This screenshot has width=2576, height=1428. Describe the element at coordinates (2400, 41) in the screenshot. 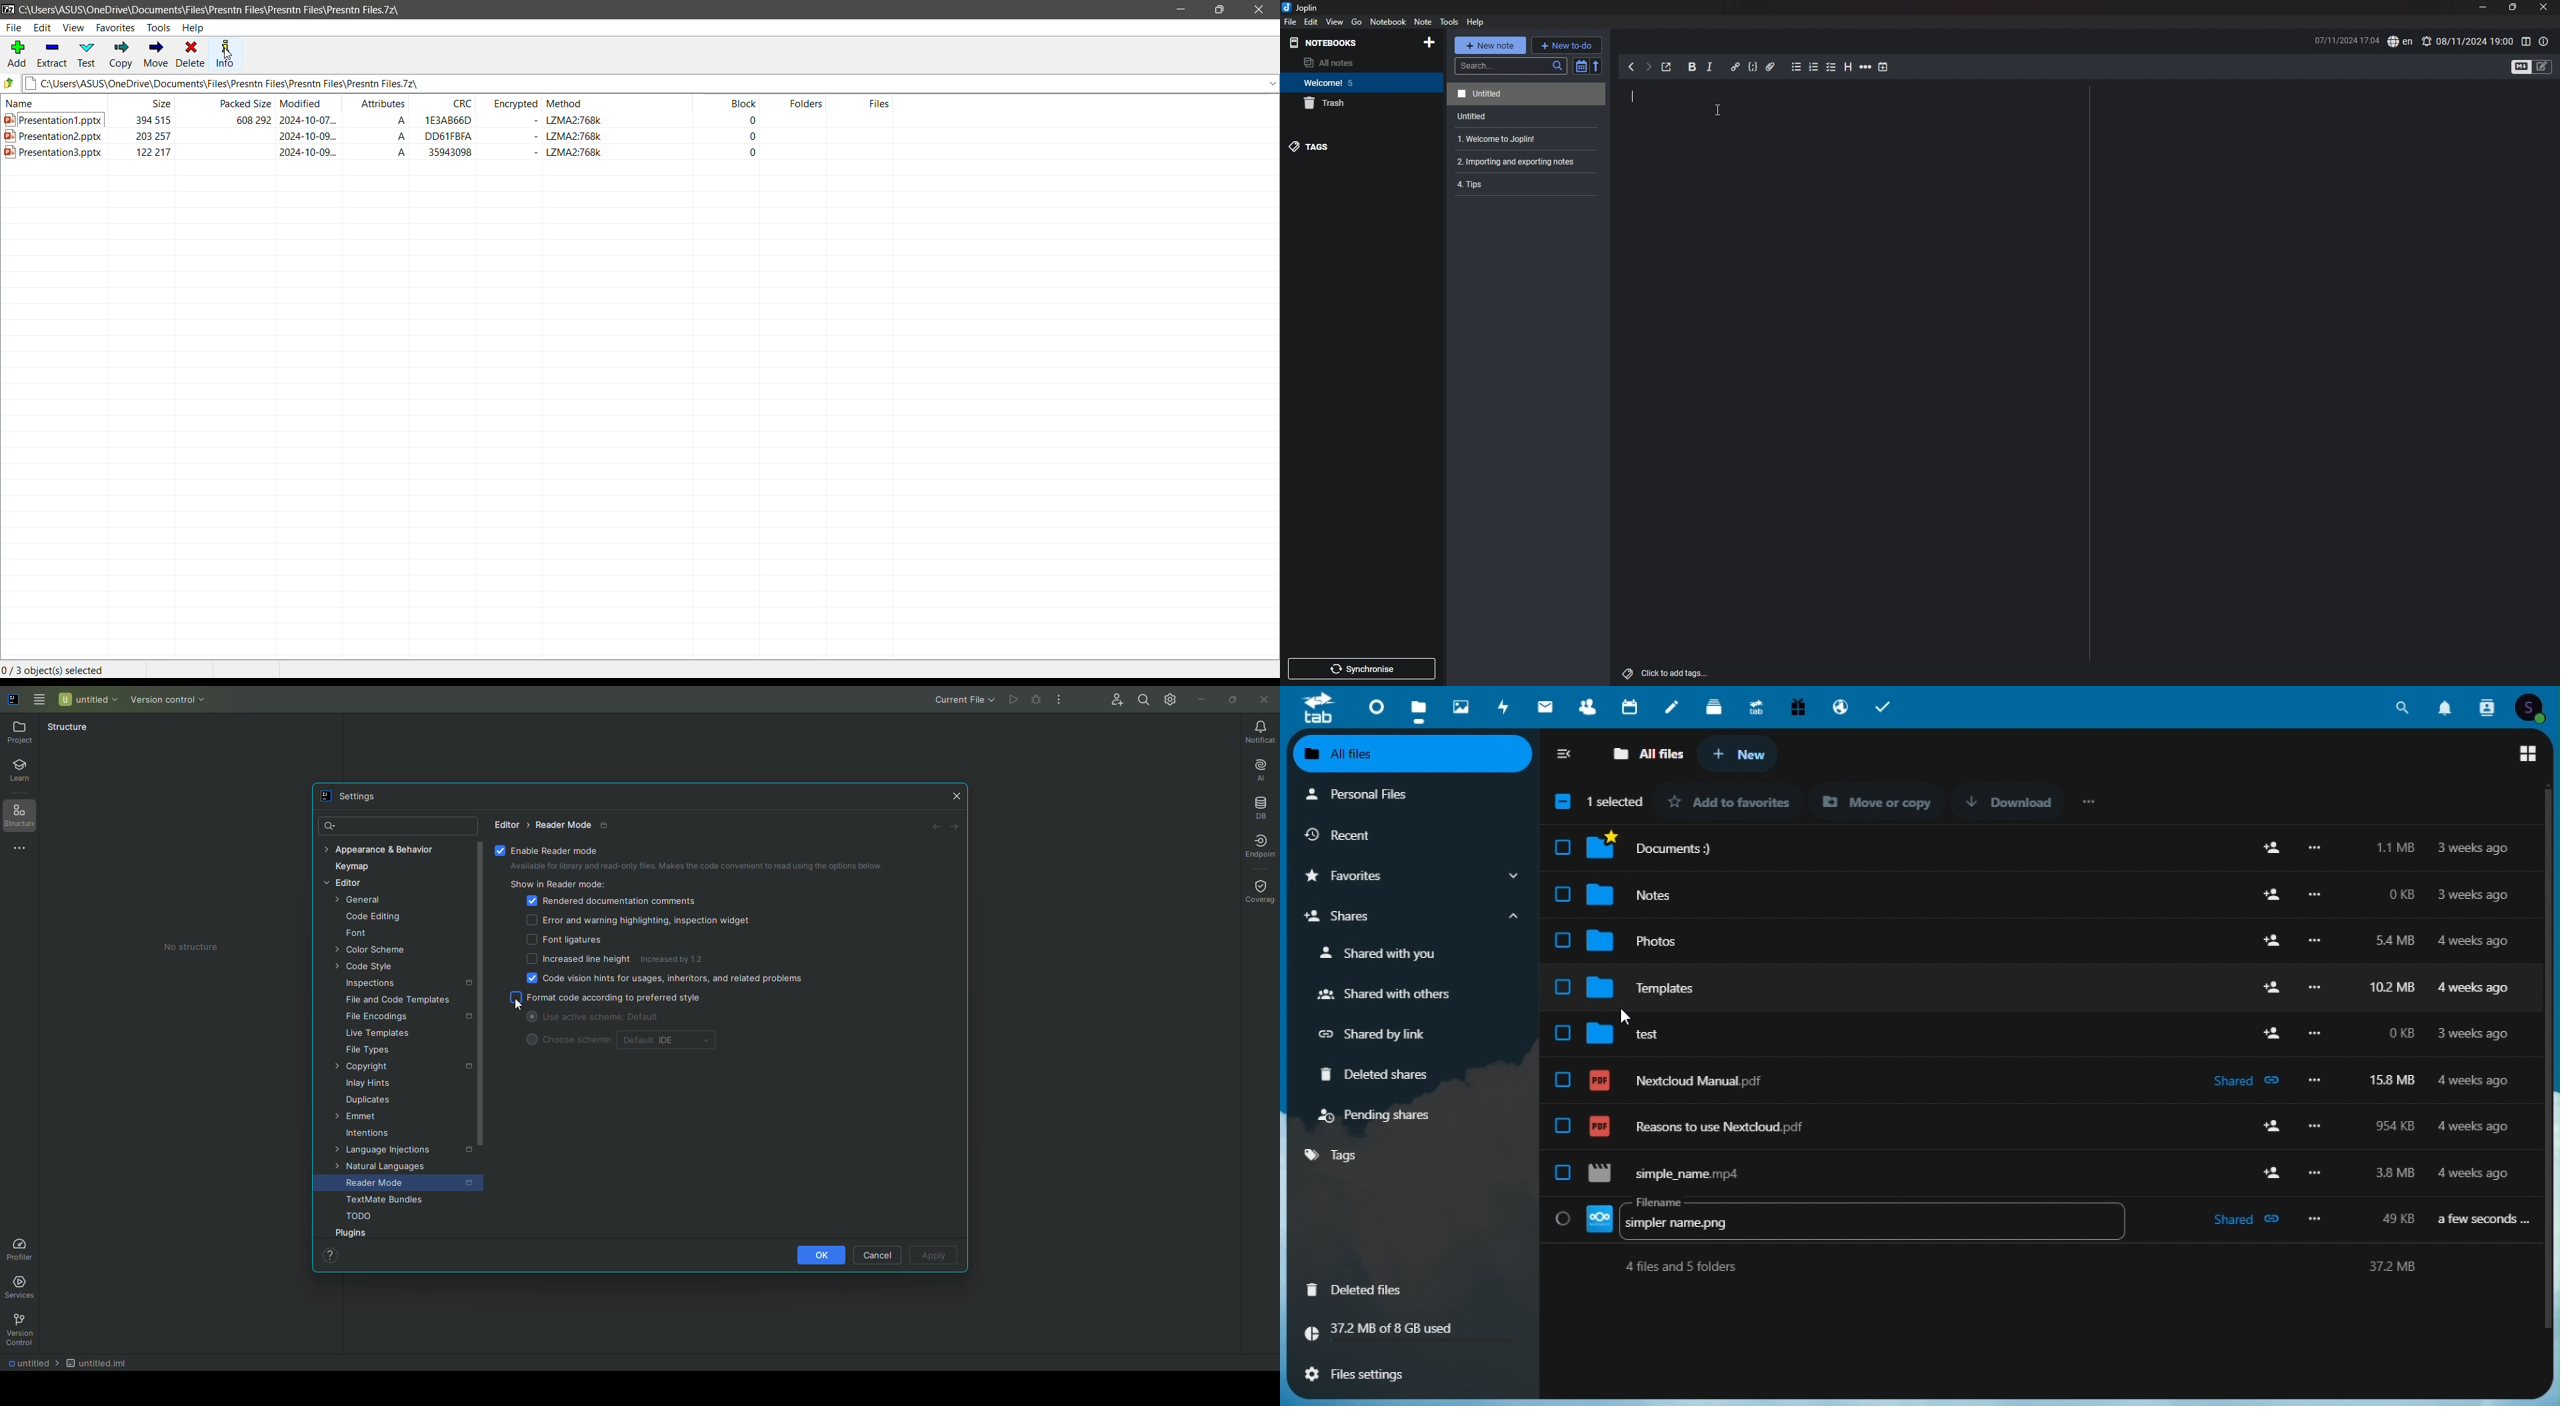

I see `en` at that location.